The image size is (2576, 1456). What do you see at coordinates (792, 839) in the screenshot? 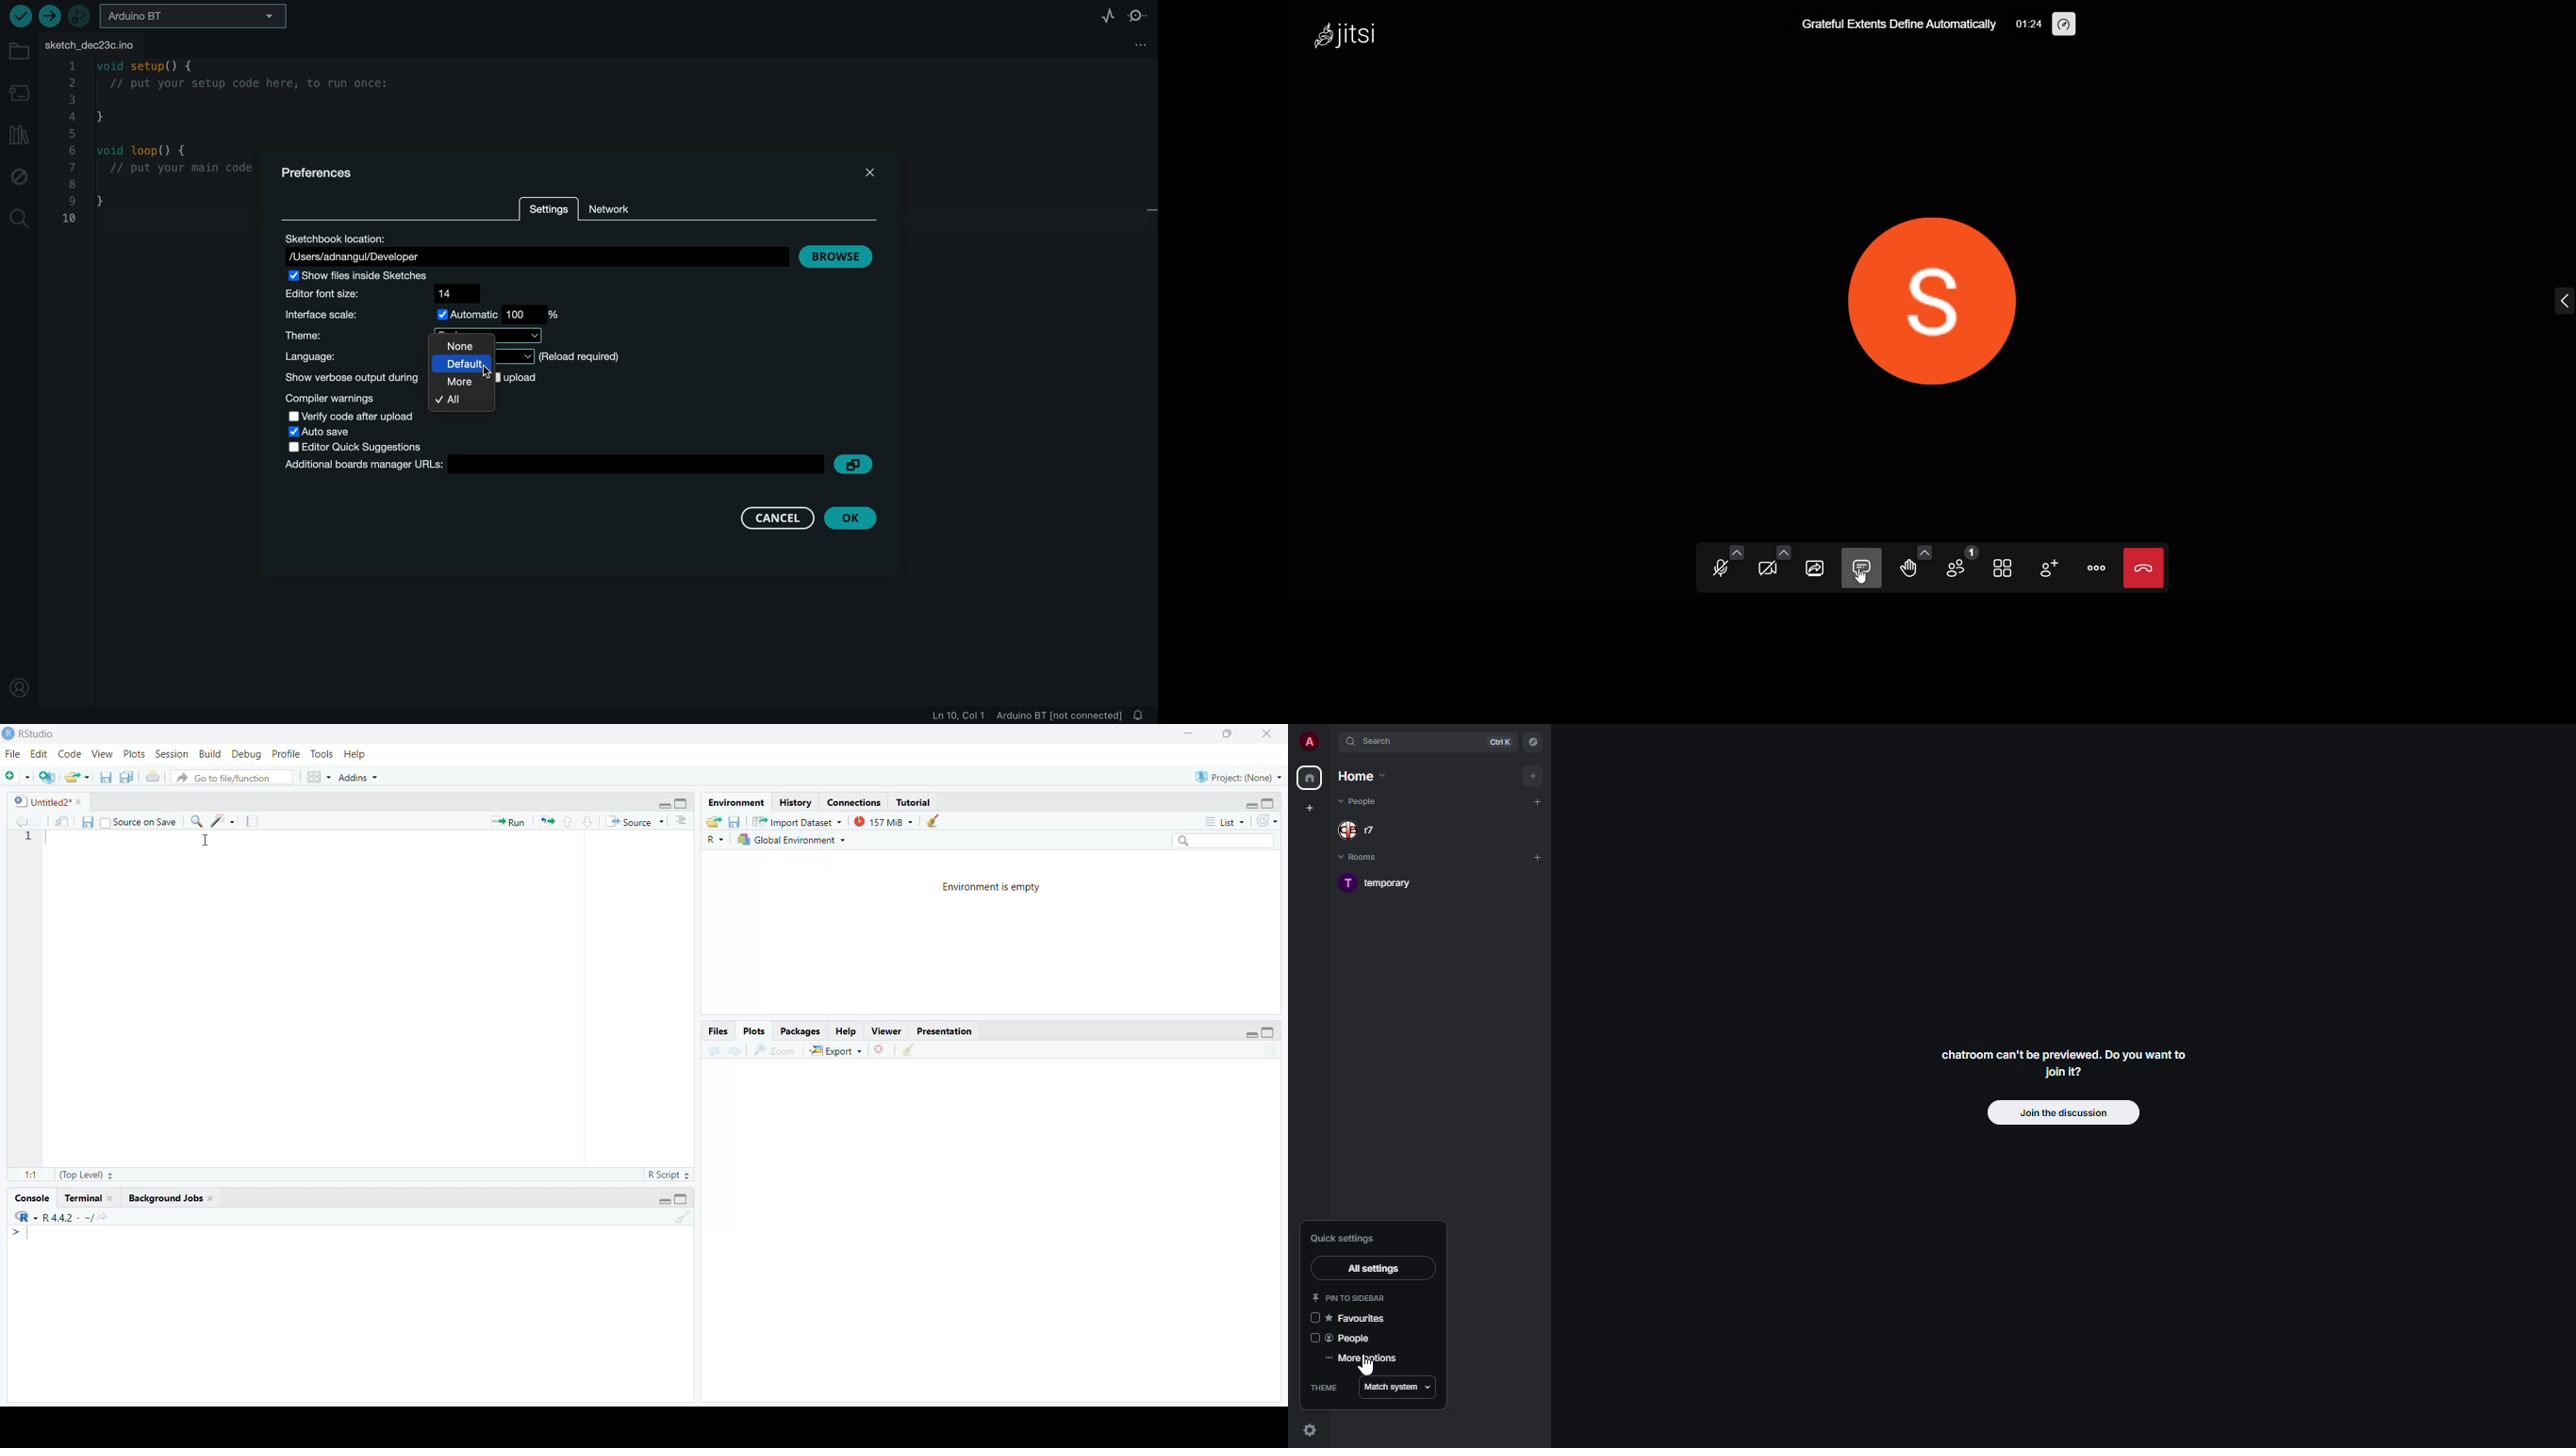
I see `Global Environment` at bounding box center [792, 839].